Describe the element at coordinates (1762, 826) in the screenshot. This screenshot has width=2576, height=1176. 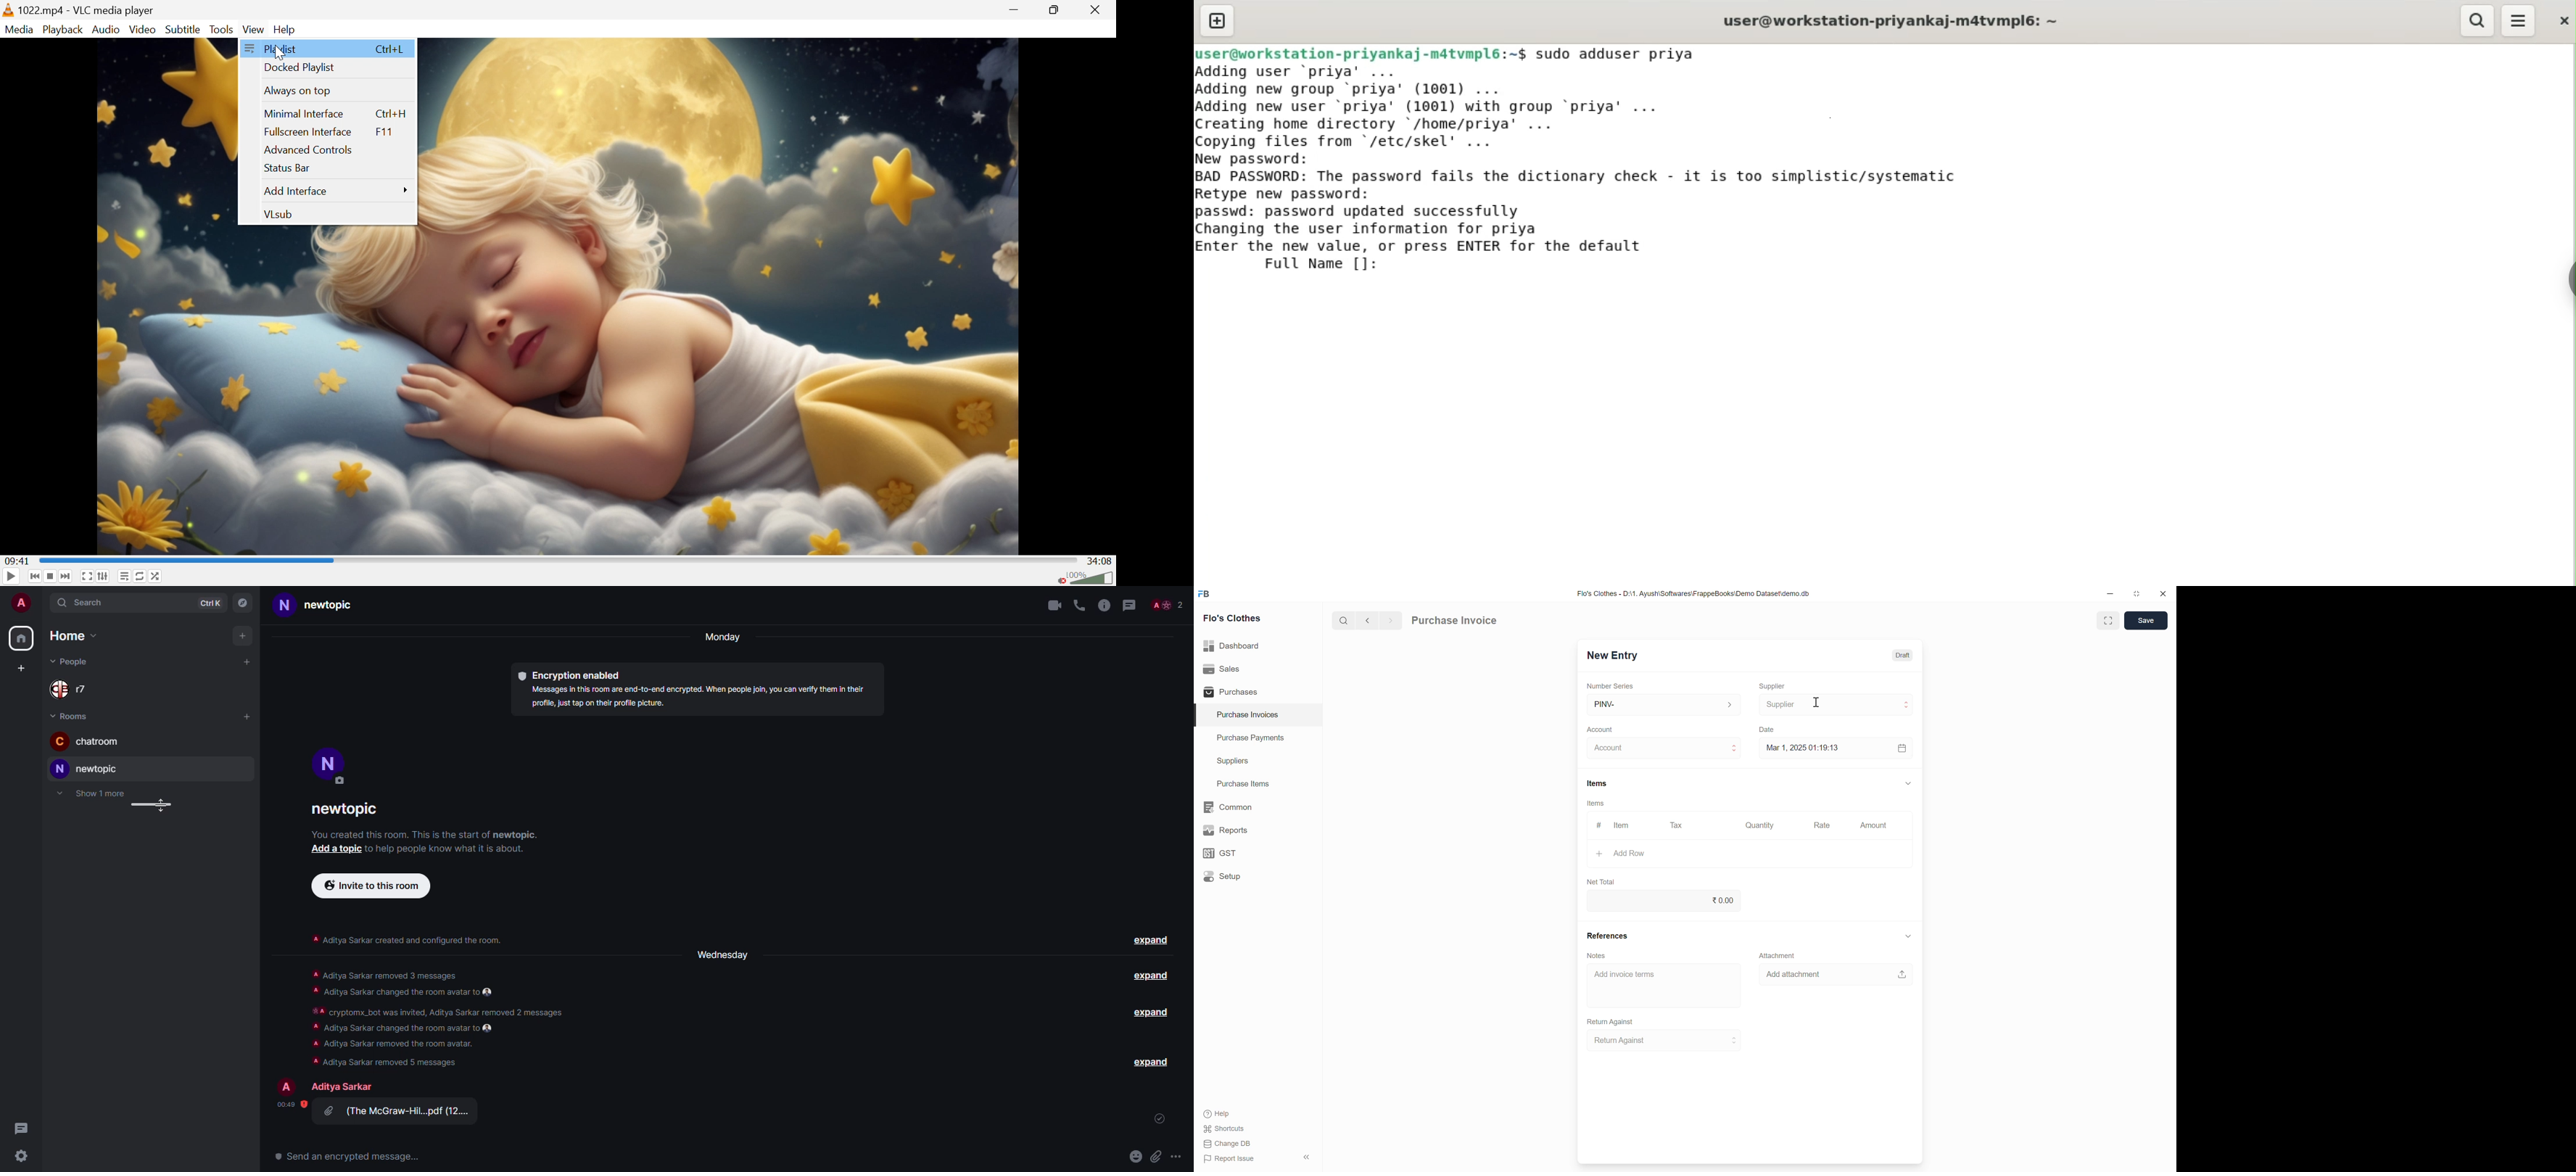
I see `Quantity` at that location.